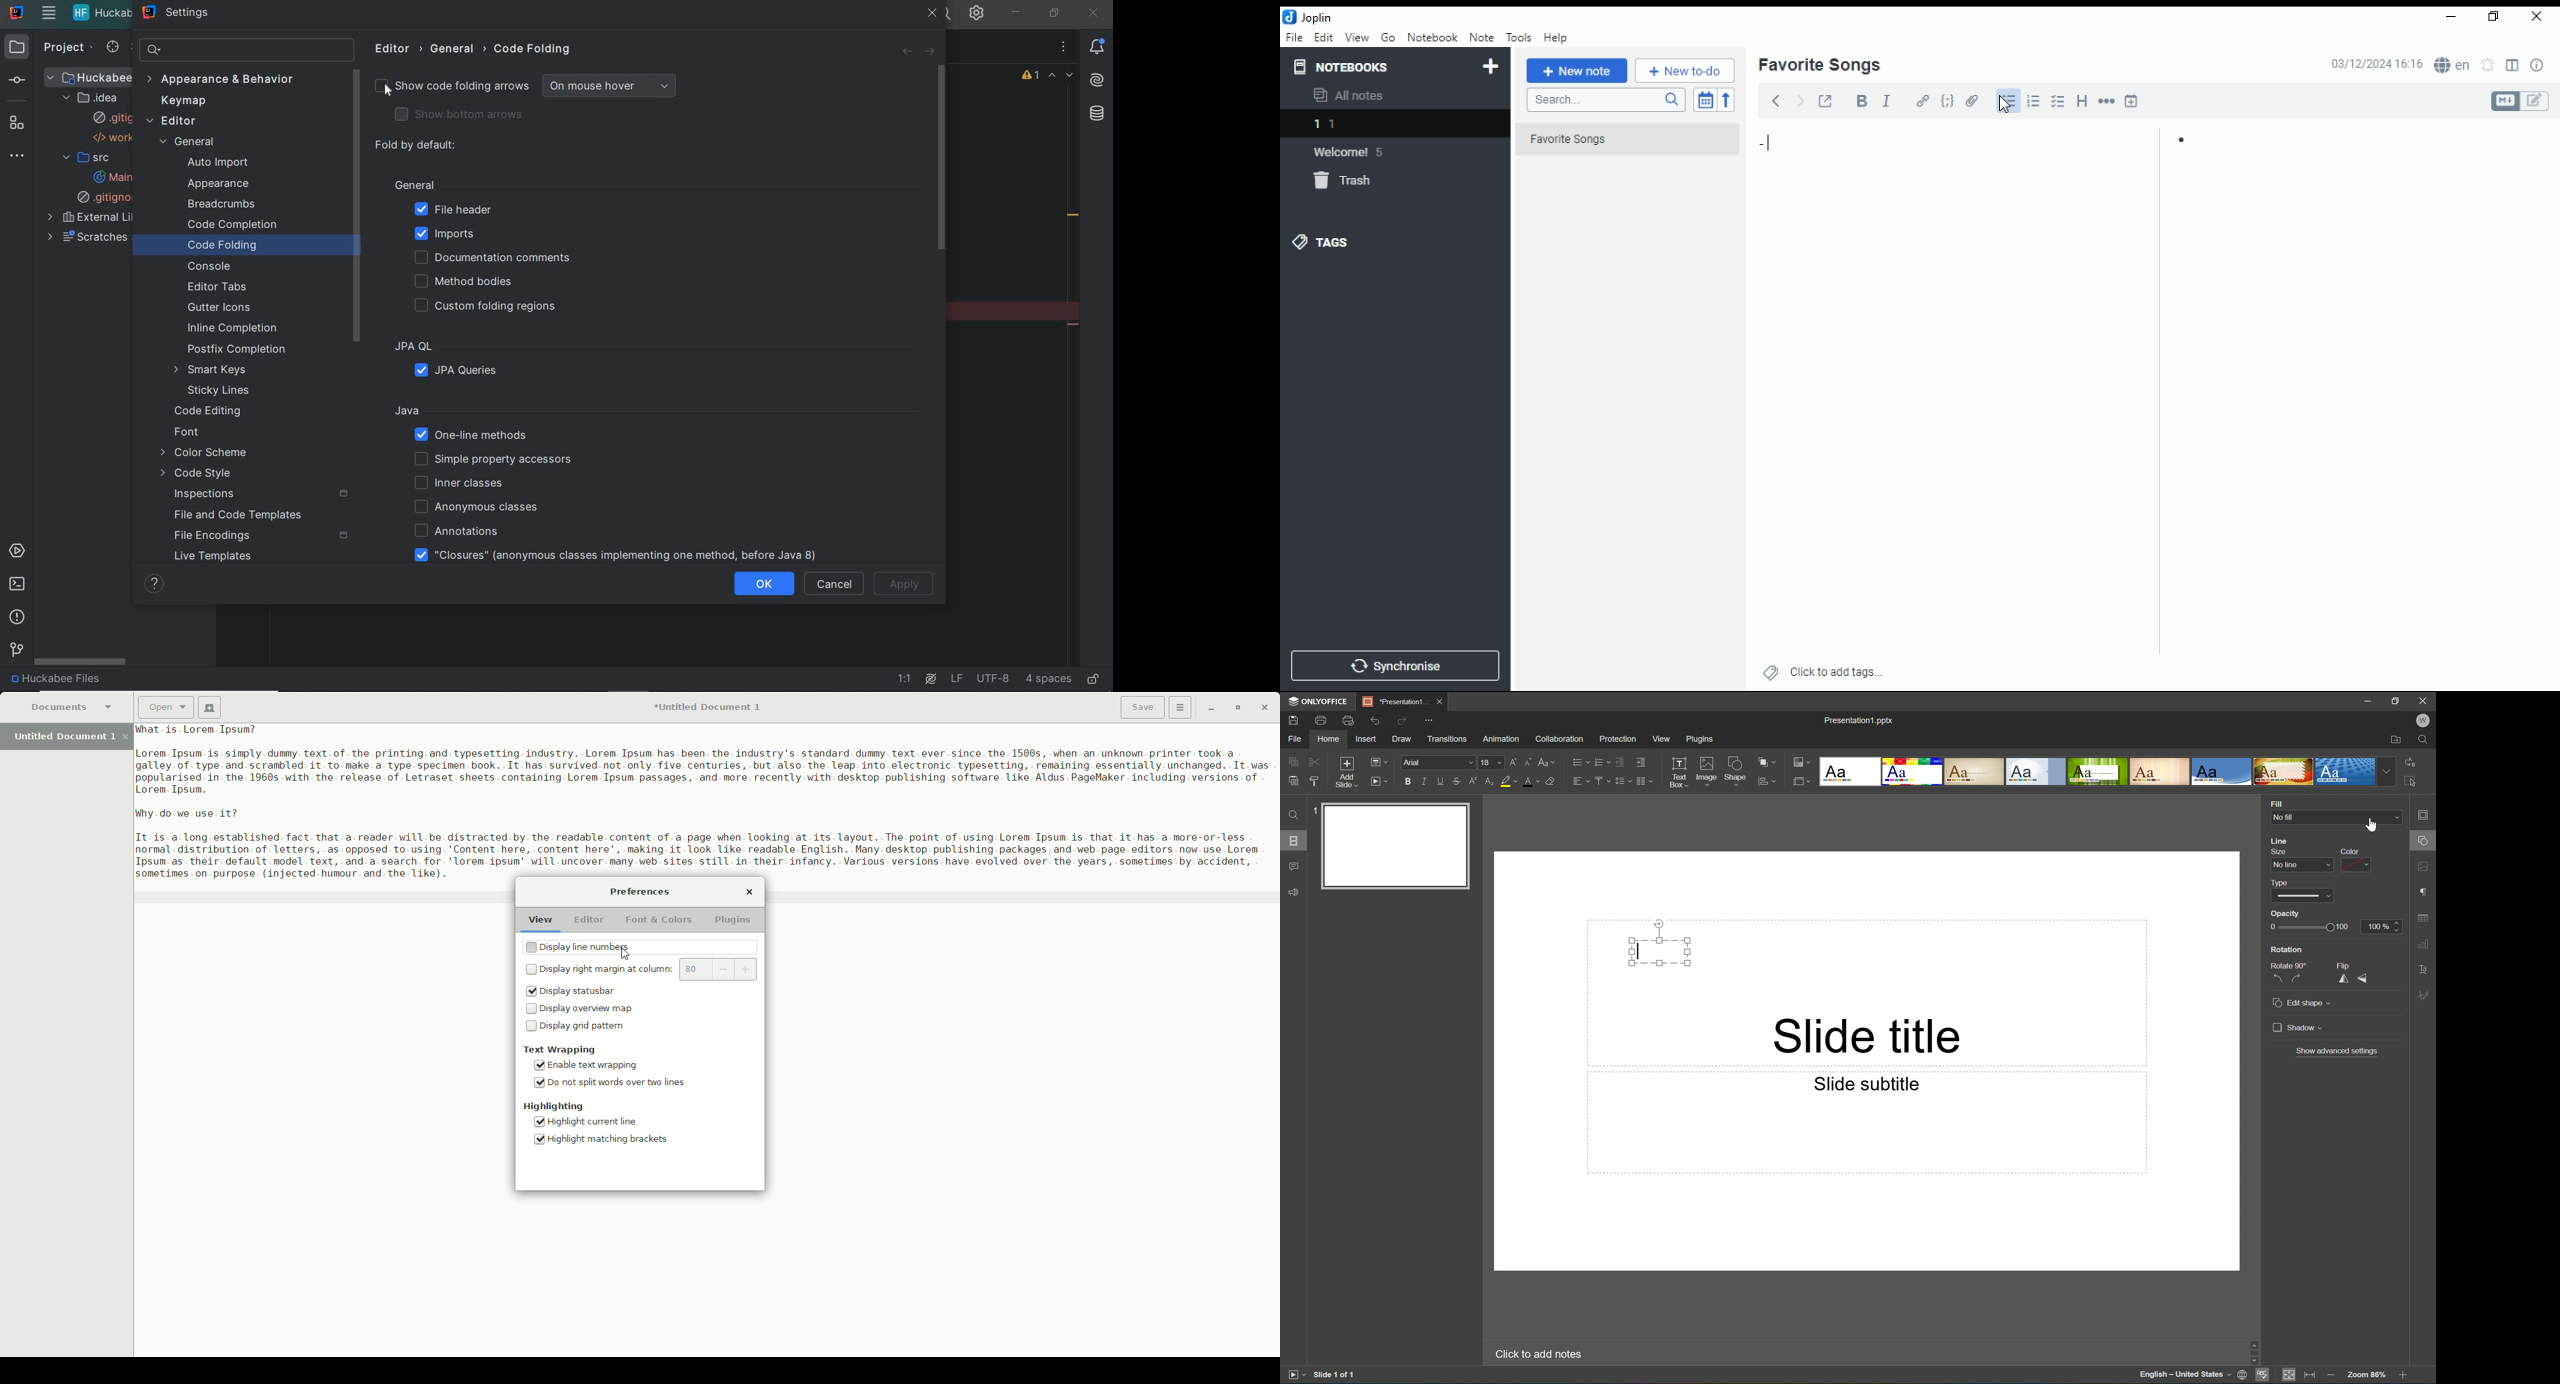 Image resolution: width=2576 pixels, height=1400 pixels. Describe the element at coordinates (2277, 852) in the screenshot. I see `Size` at that location.